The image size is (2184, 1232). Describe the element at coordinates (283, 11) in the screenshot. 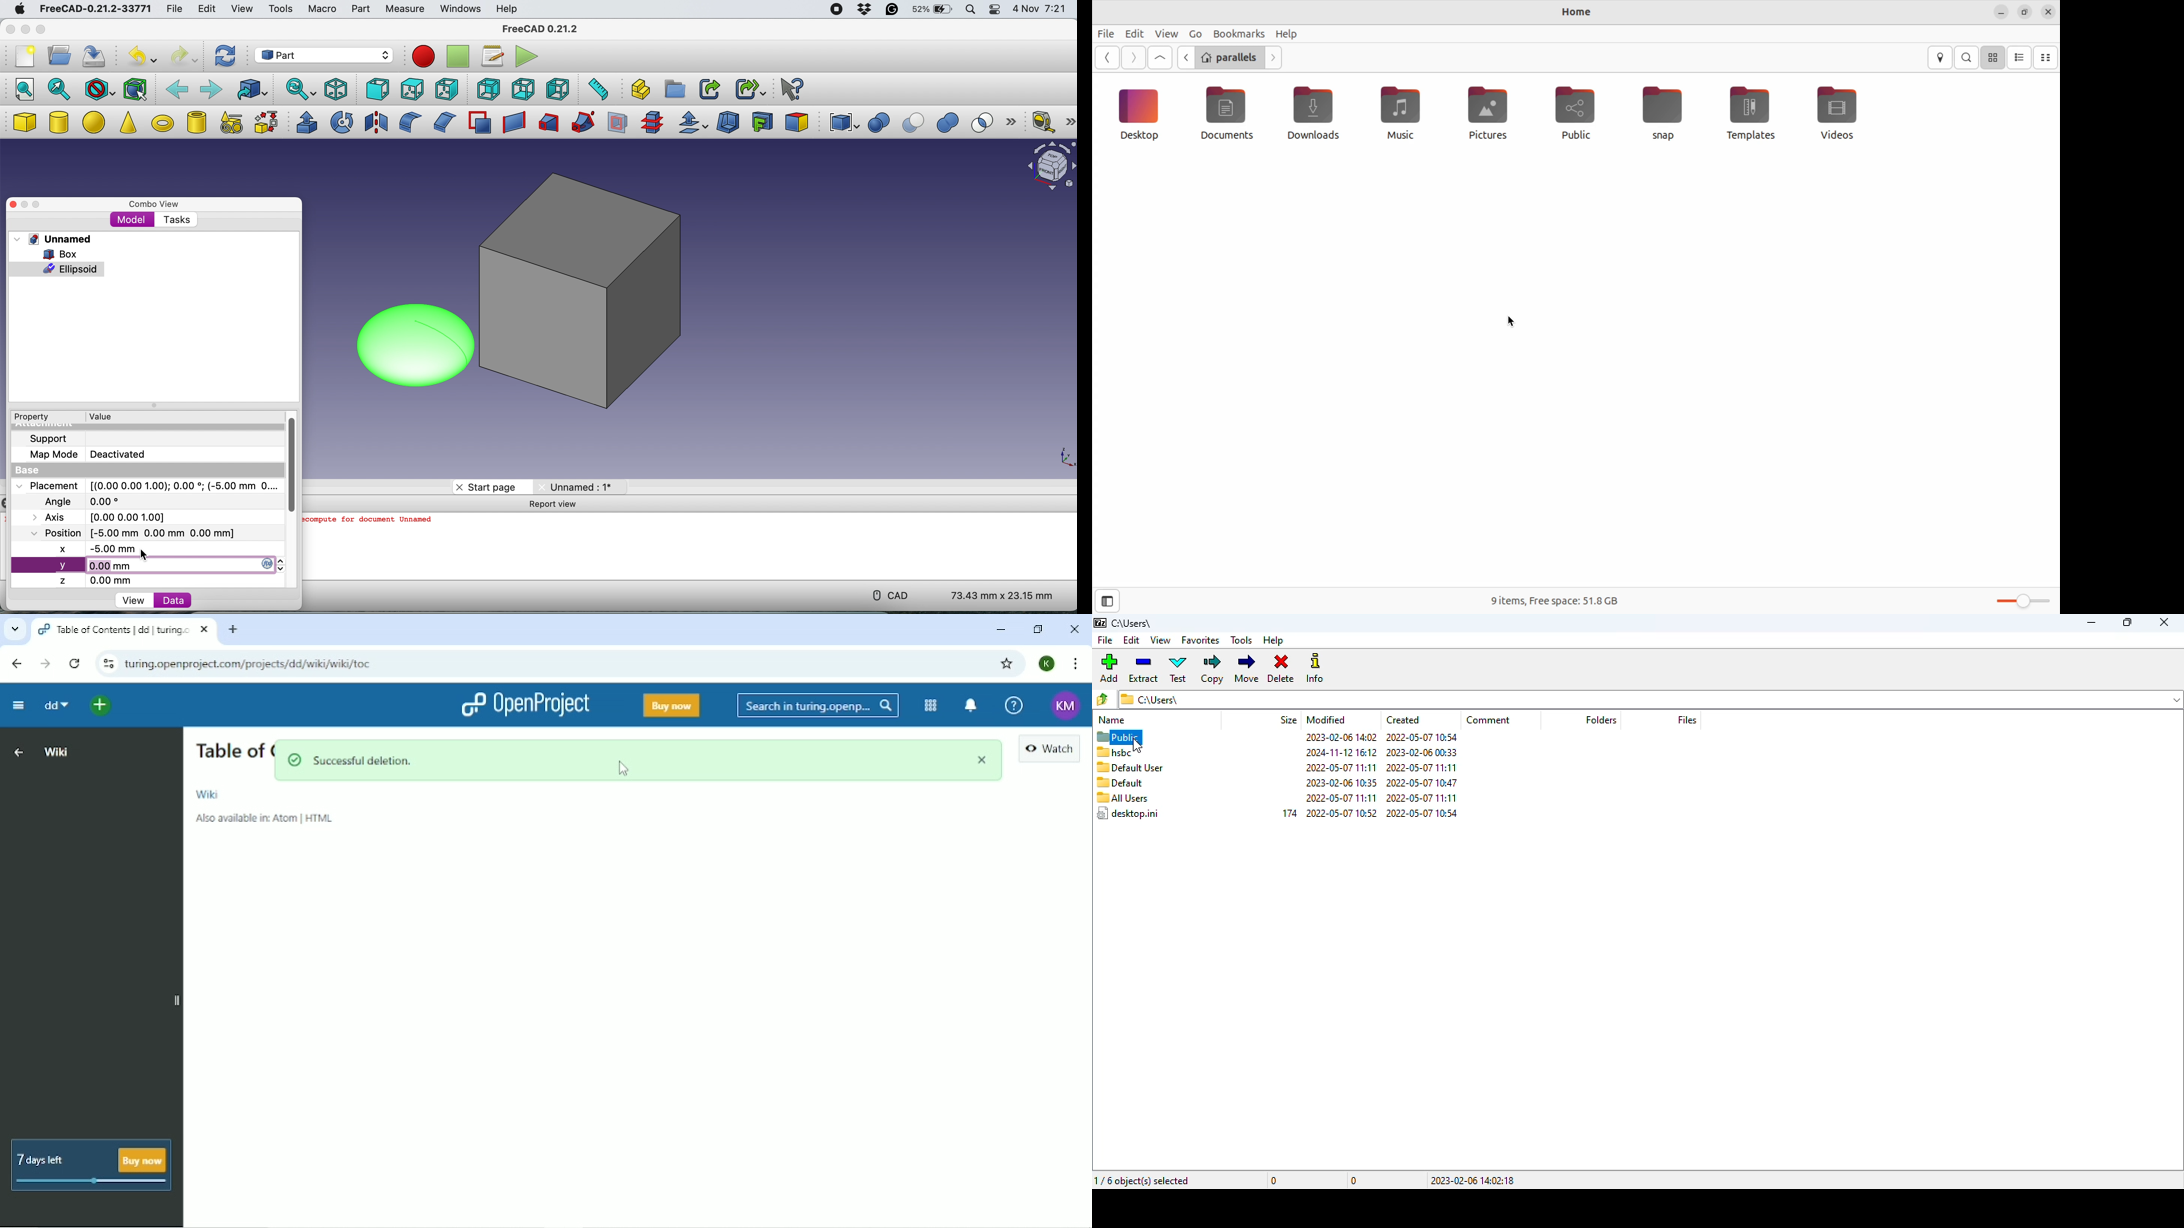

I see `tools` at that location.